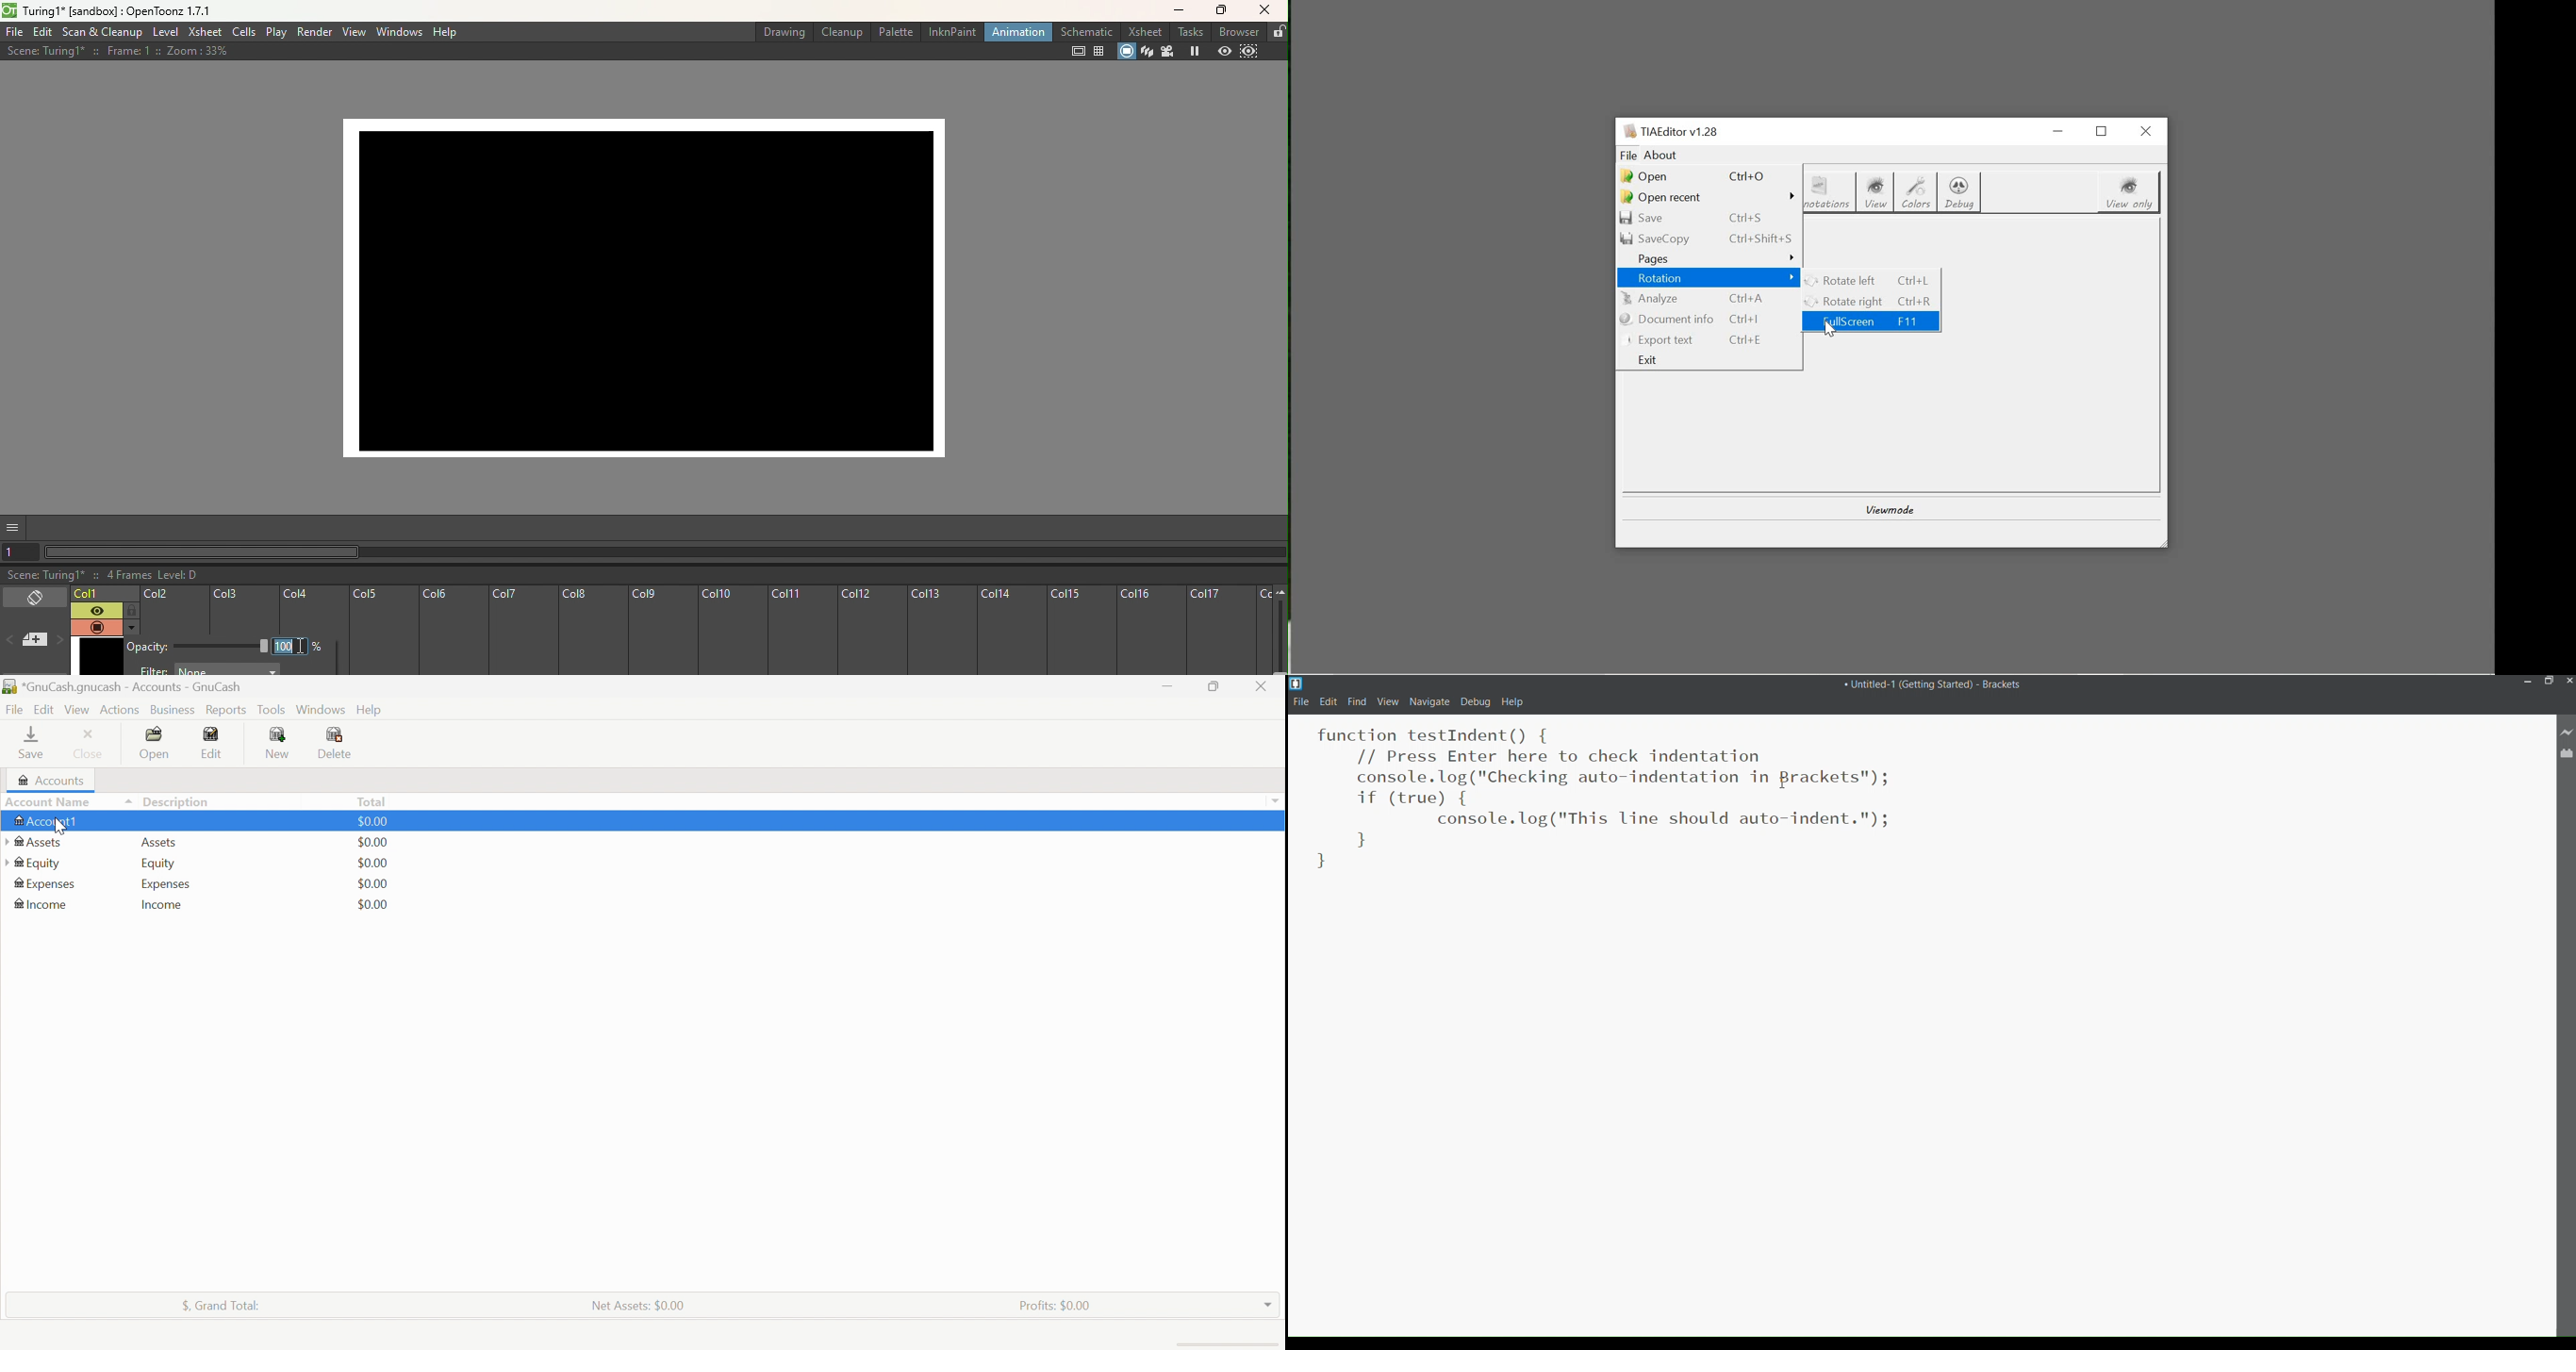 Image resolution: width=2576 pixels, height=1372 pixels. What do you see at coordinates (2059, 129) in the screenshot?
I see `` at bounding box center [2059, 129].